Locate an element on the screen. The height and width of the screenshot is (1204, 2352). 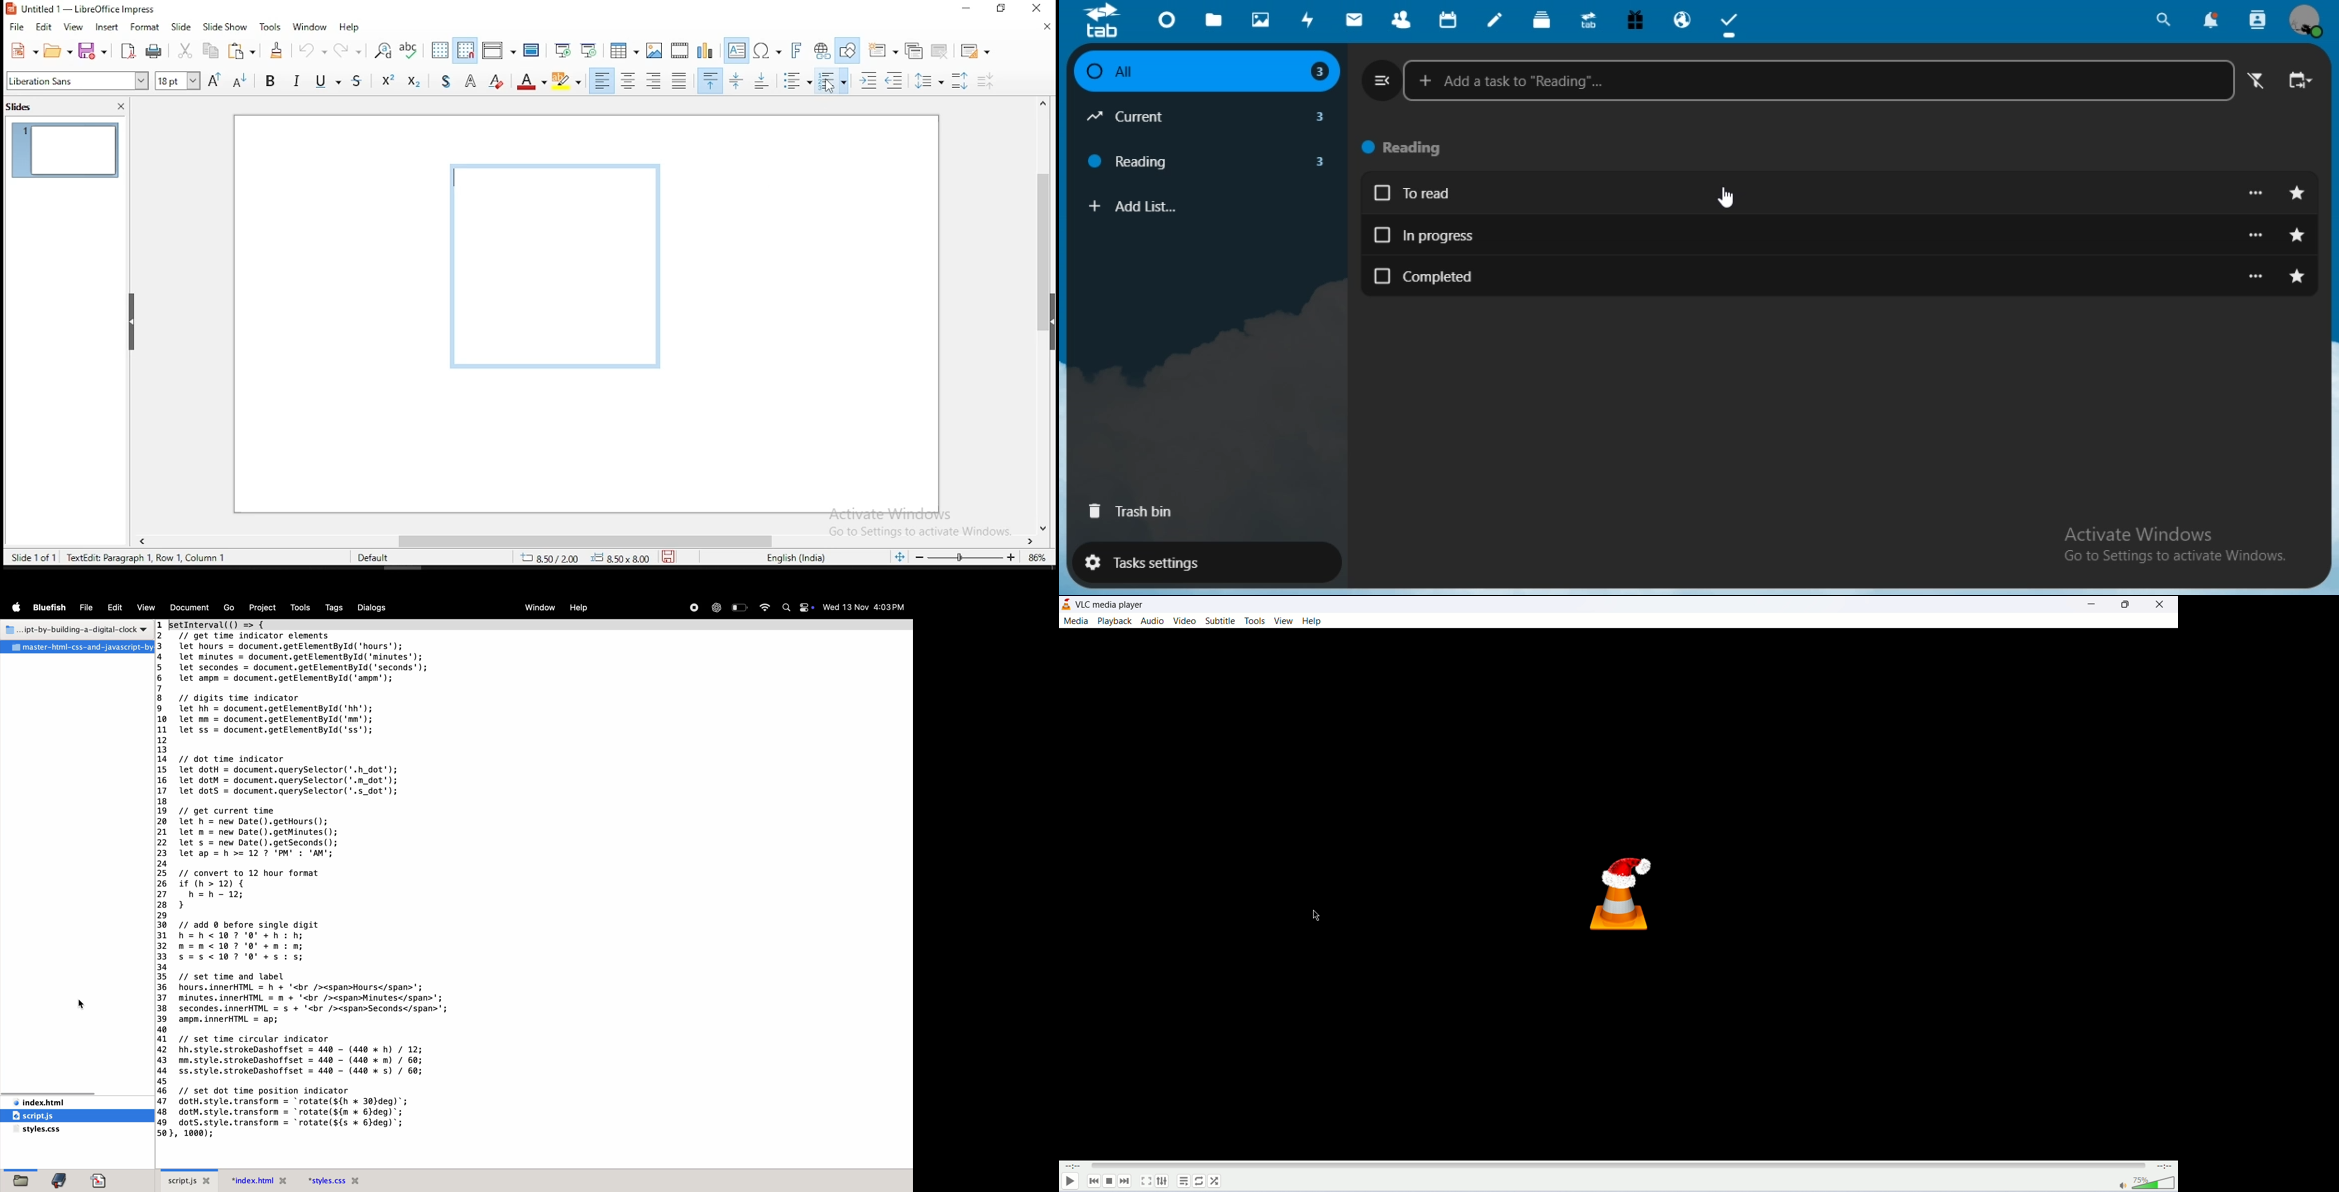
font is located at coordinates (76, 82).